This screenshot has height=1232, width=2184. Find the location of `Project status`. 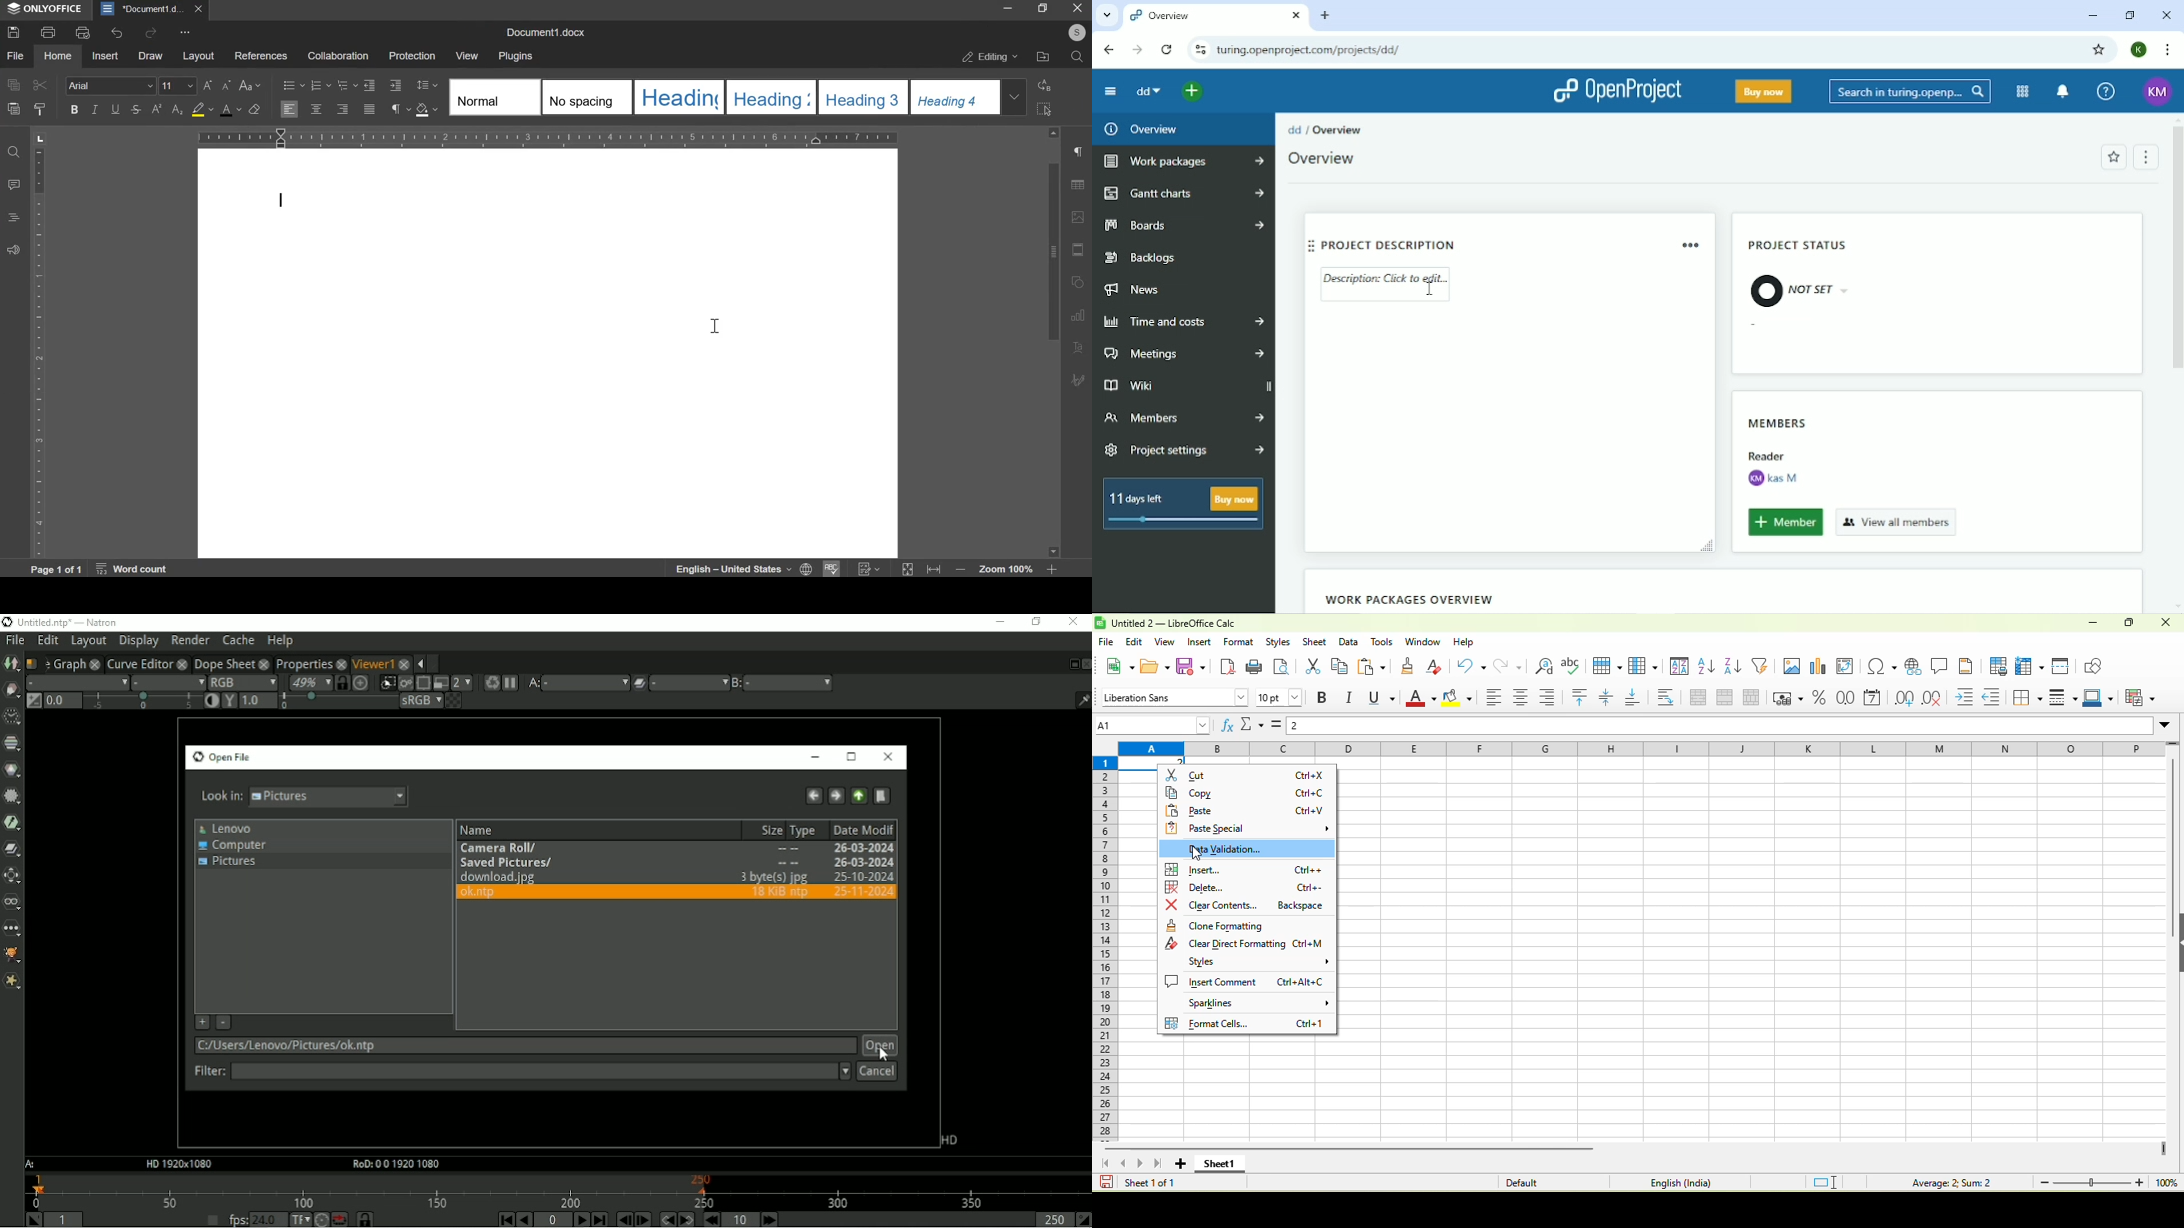

Project status is located at coordinates (1800, 247).